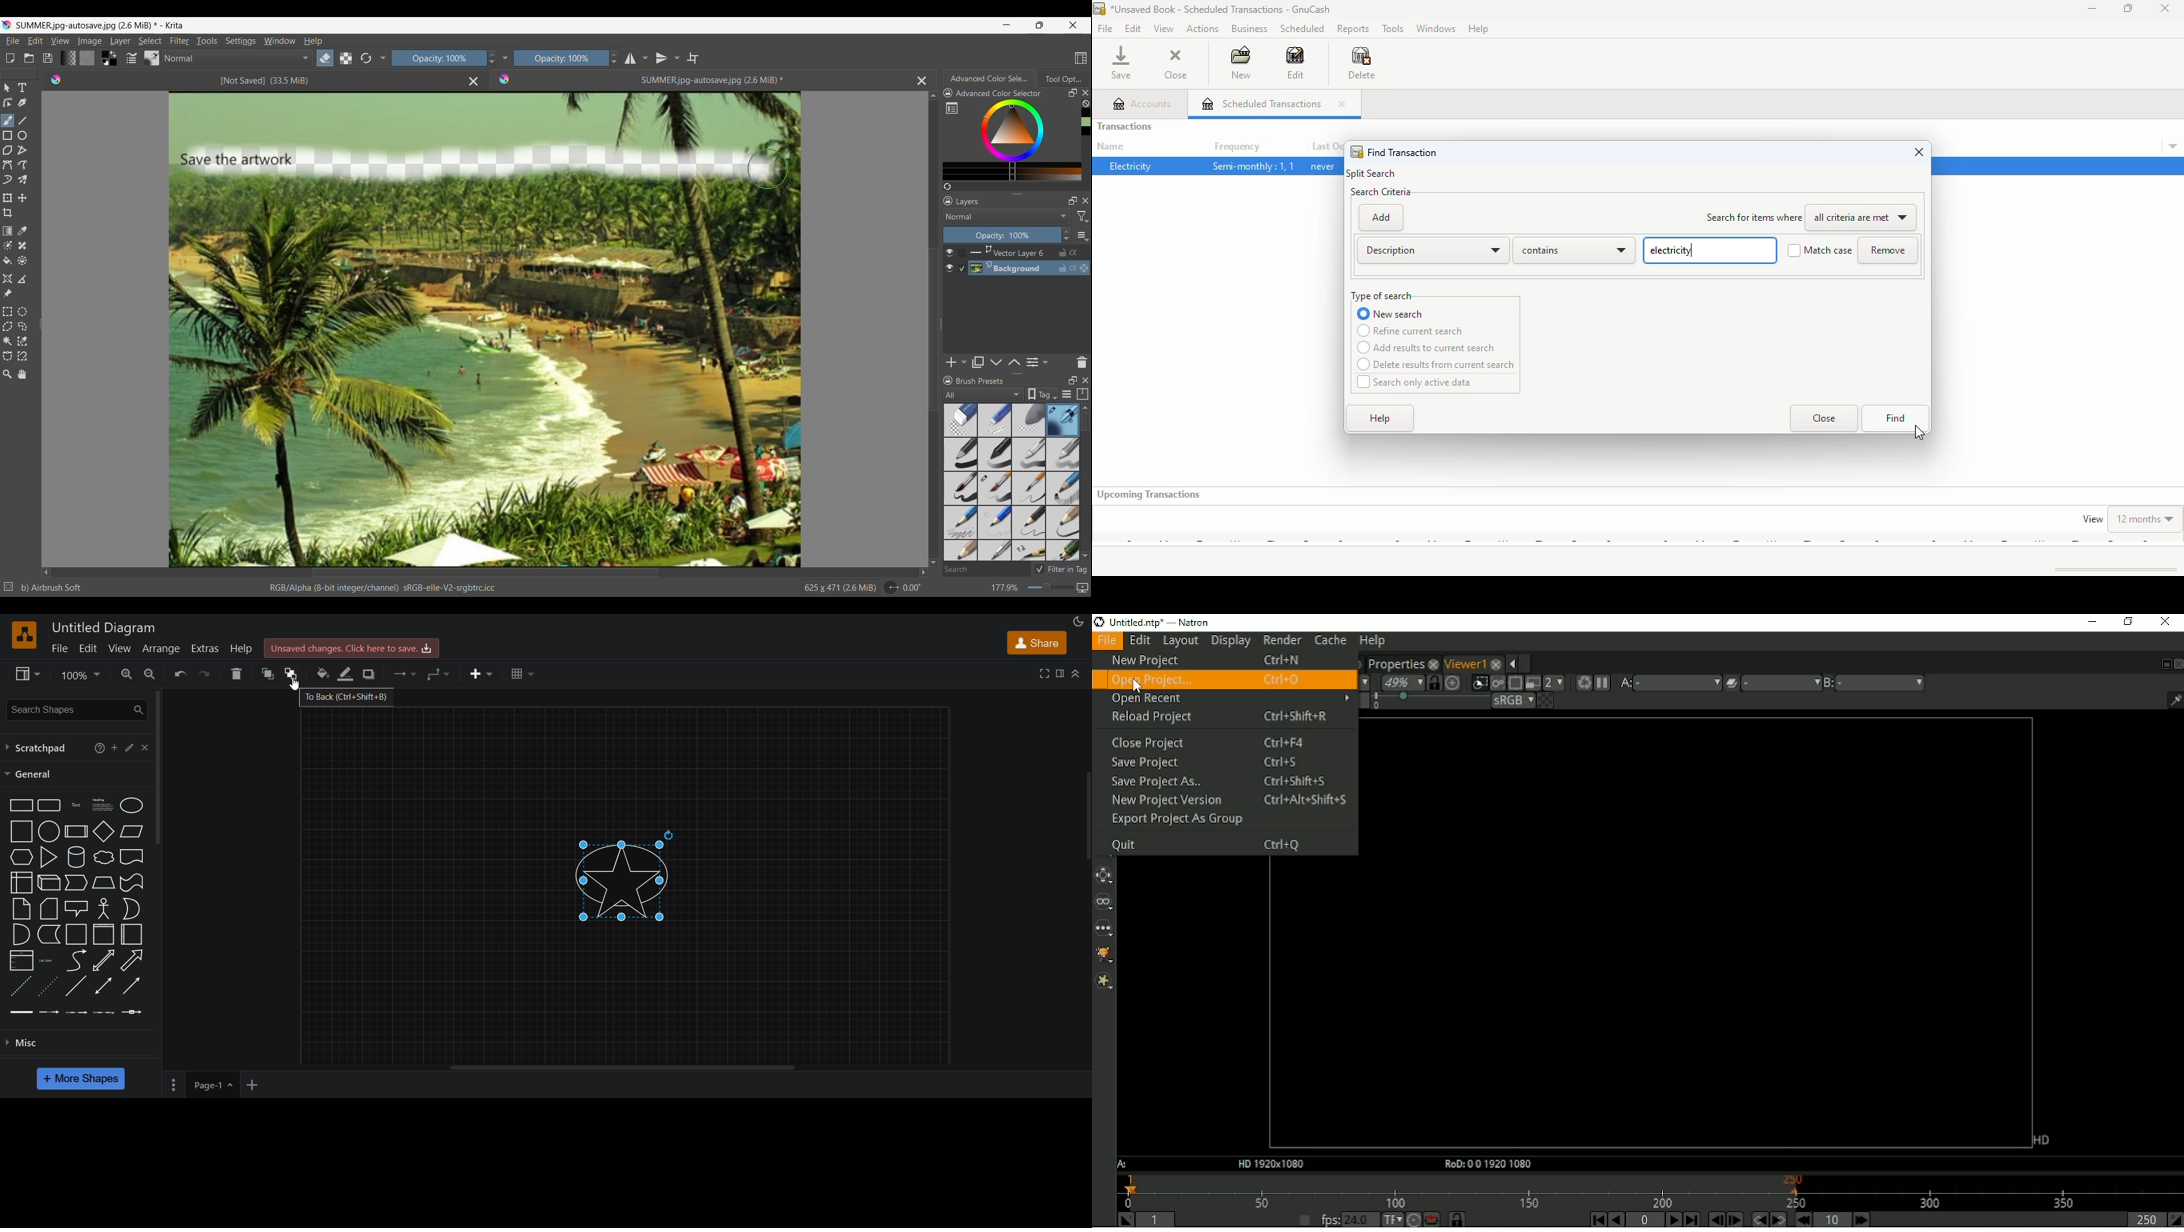 The image size is (2184, 1232). What do you see at coordinates (150, 673) in the screenshot?
I see `zoom out` at bounding box center [150, 673].